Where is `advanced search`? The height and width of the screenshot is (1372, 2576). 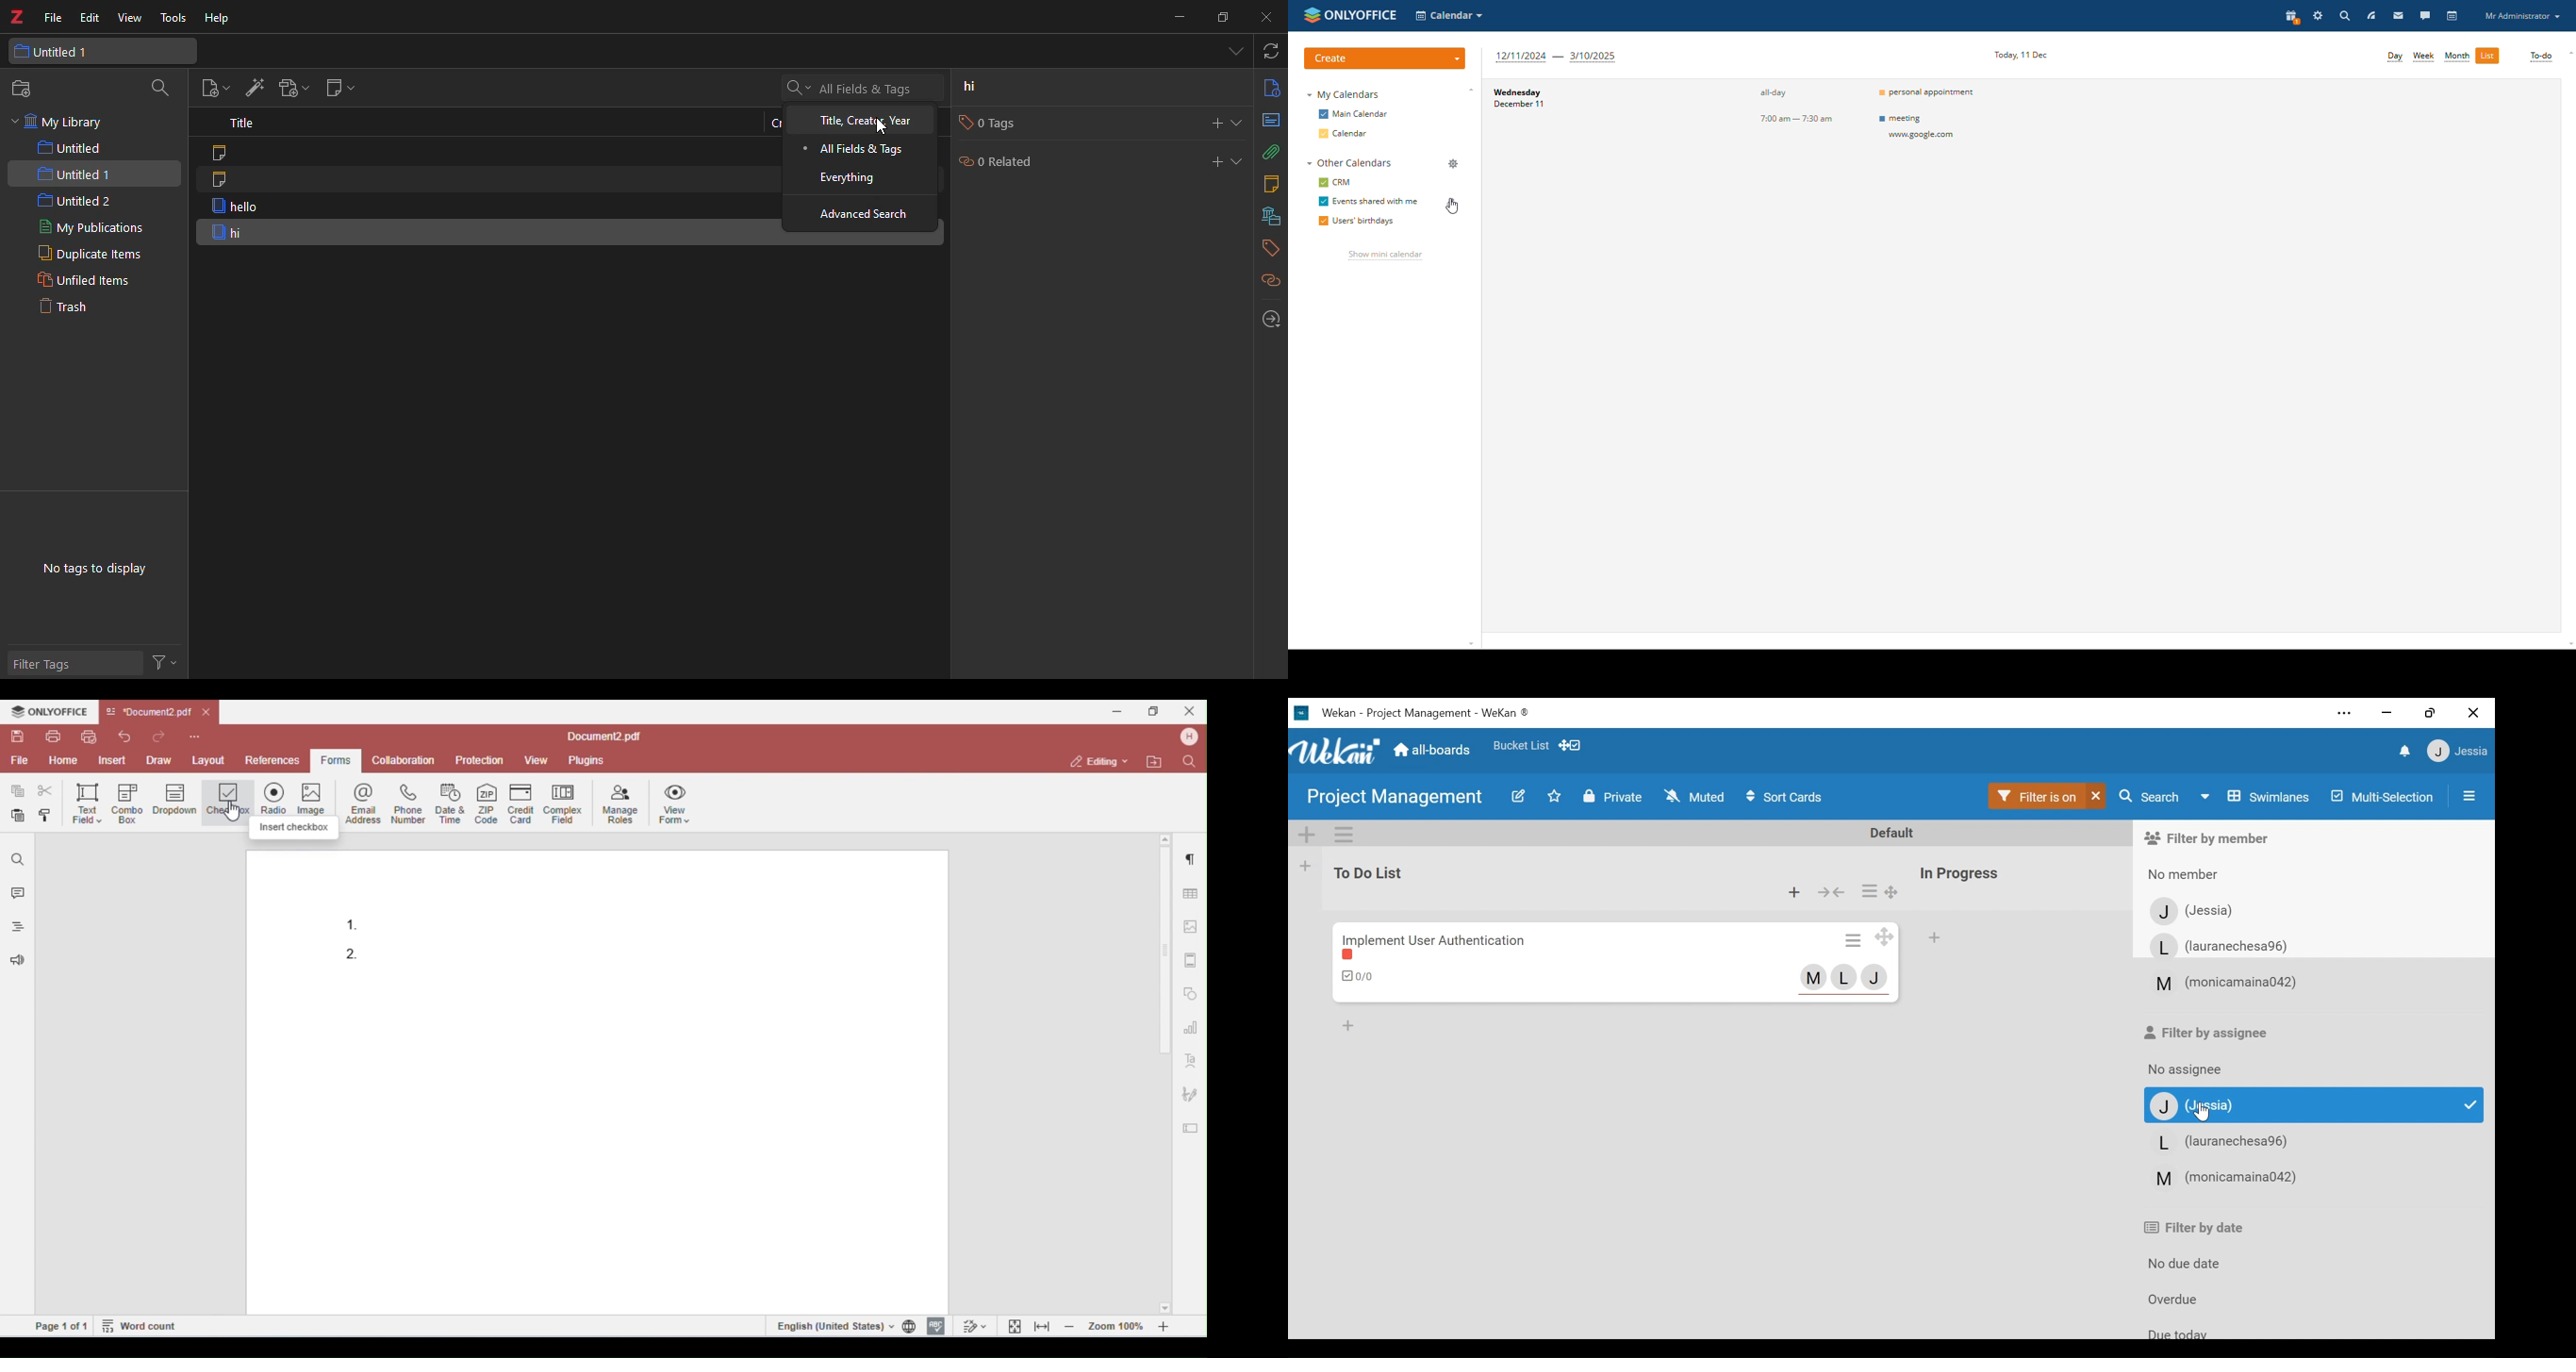
advanced search is located at coordinates (869, 215).